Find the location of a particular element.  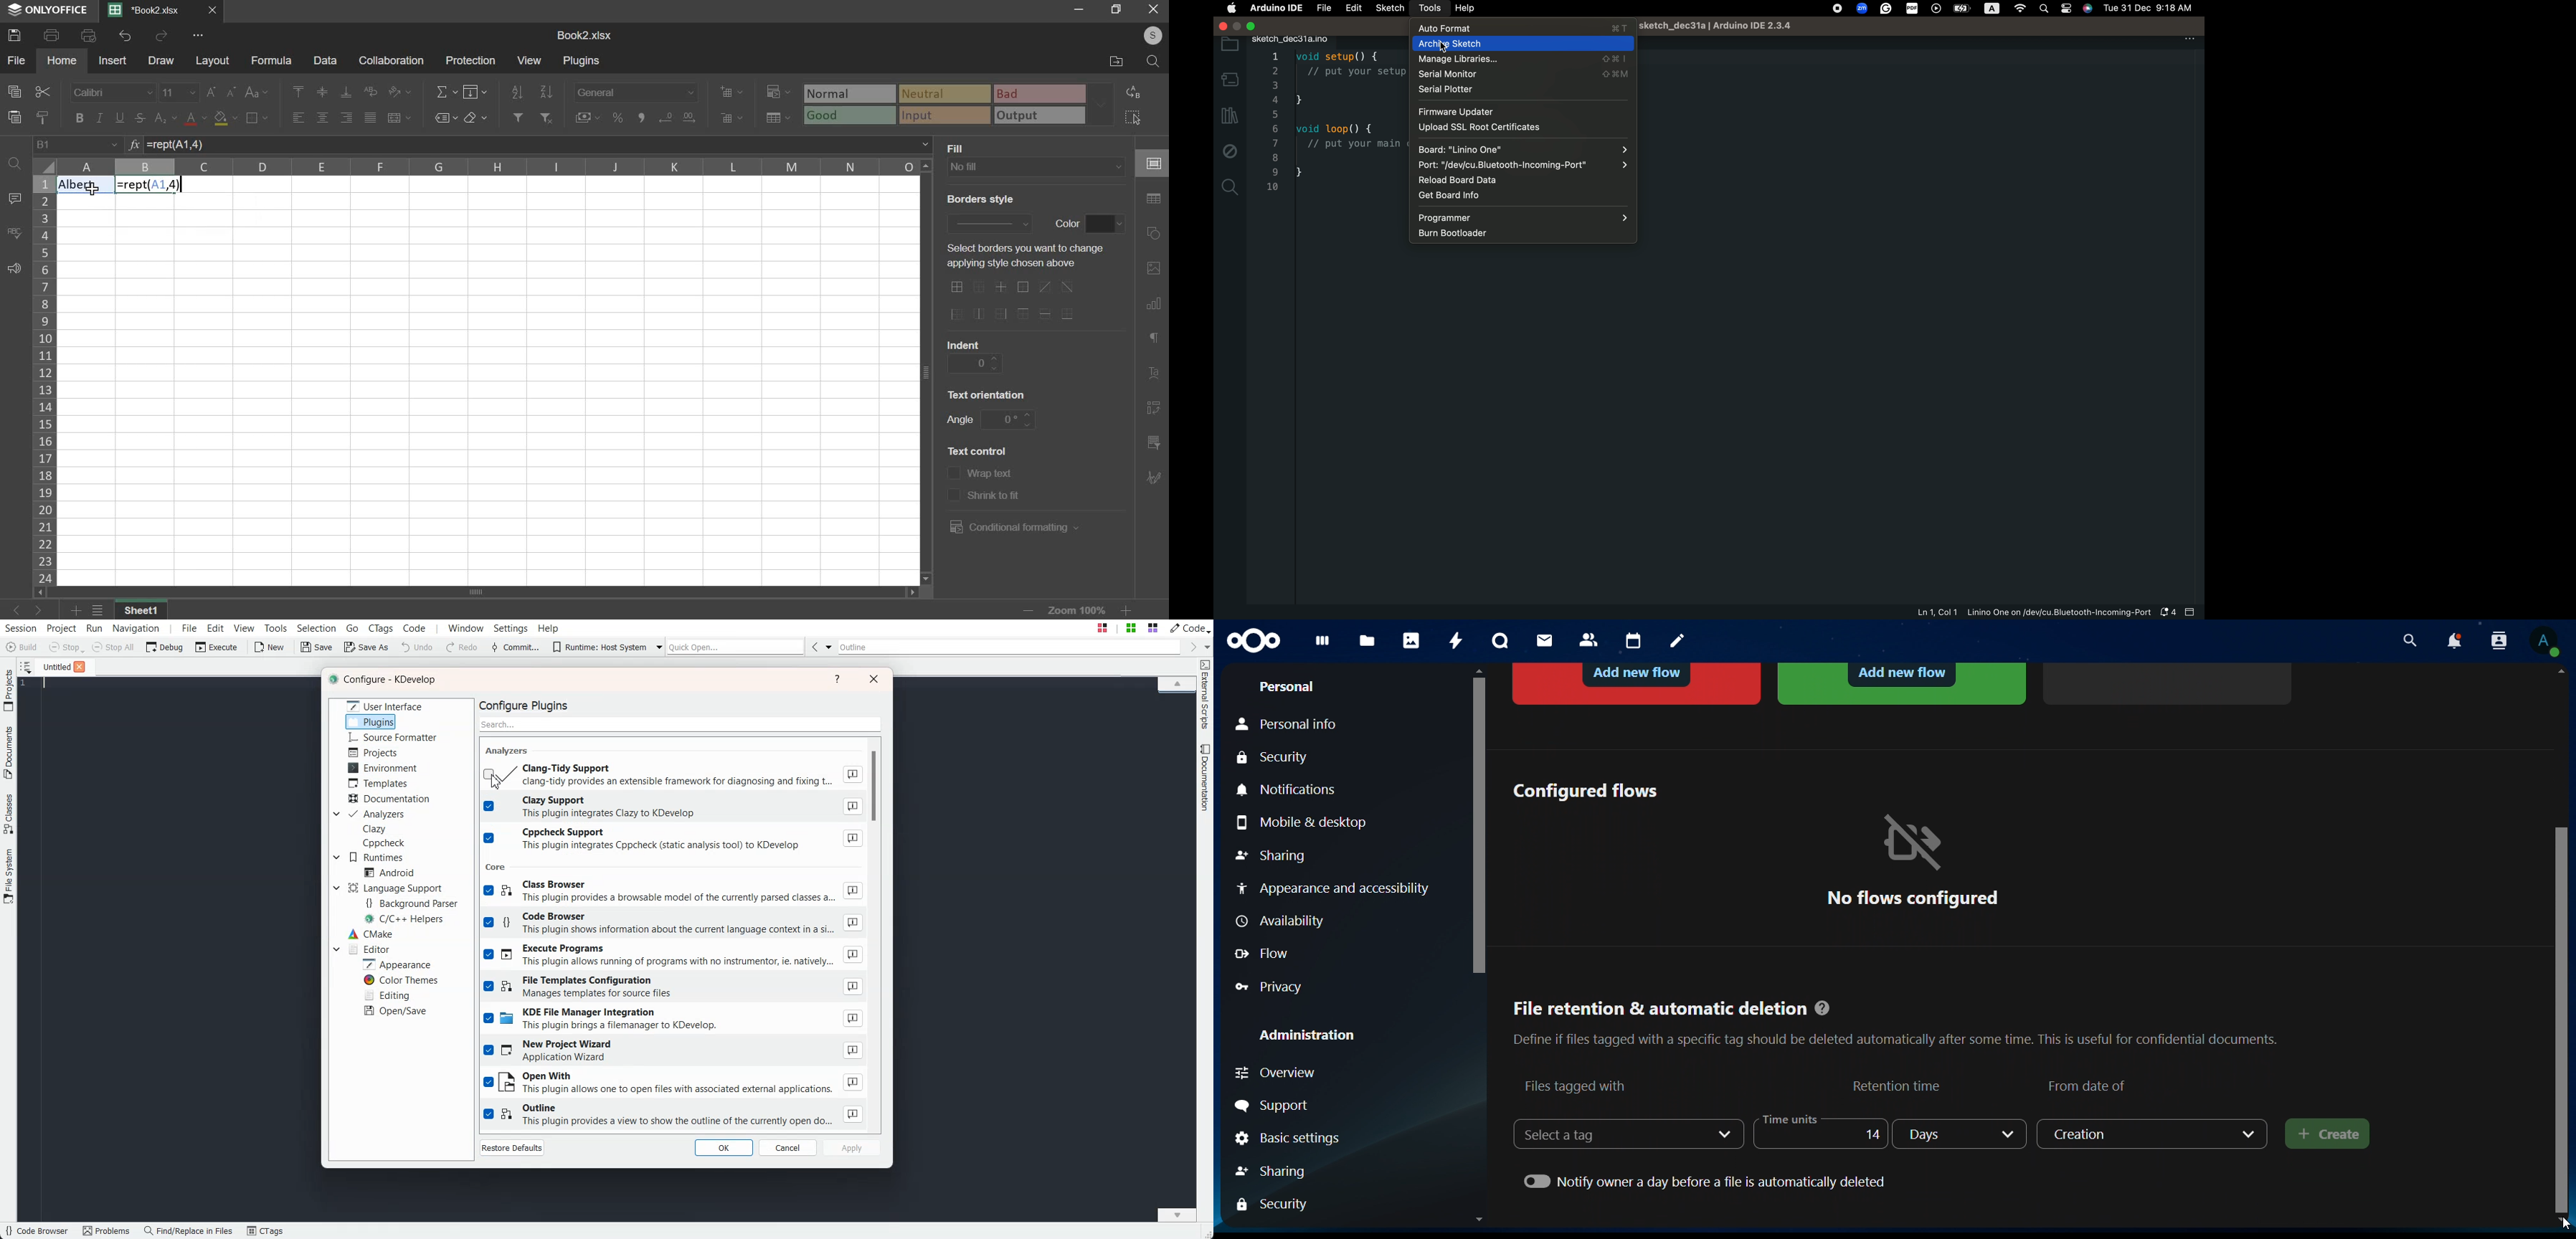

sort descending is located at coordinates (546, 92).